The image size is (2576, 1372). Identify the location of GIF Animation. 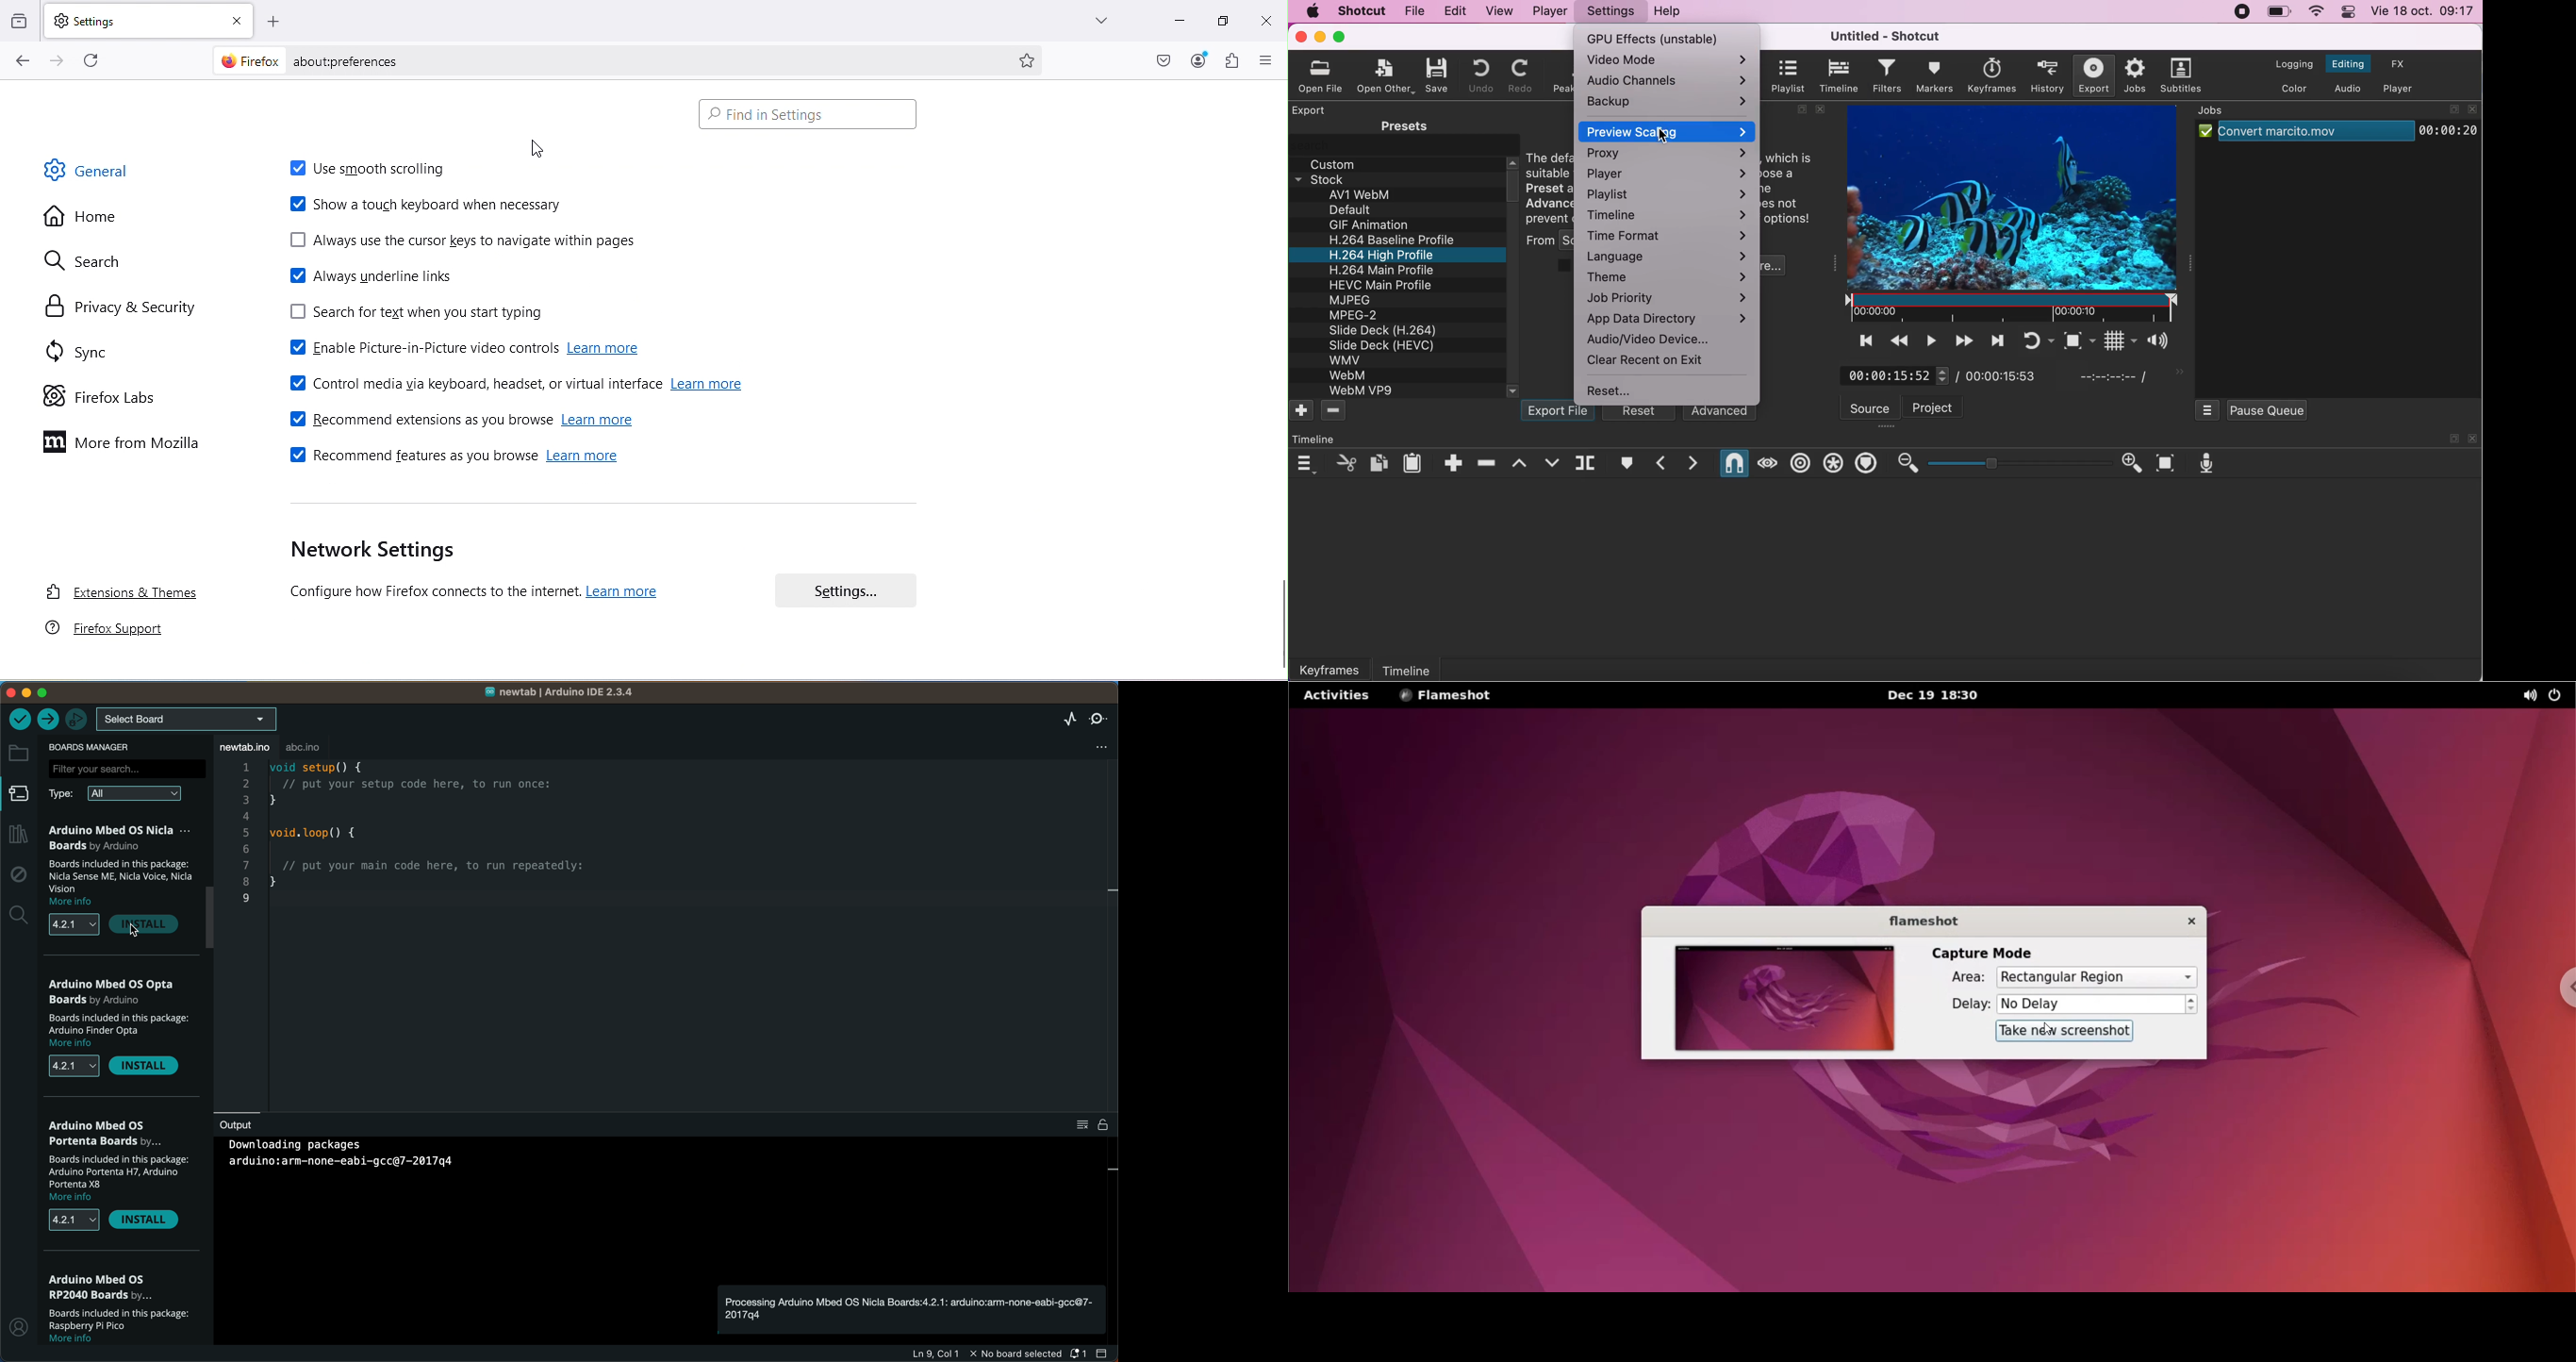
(1368, 223).